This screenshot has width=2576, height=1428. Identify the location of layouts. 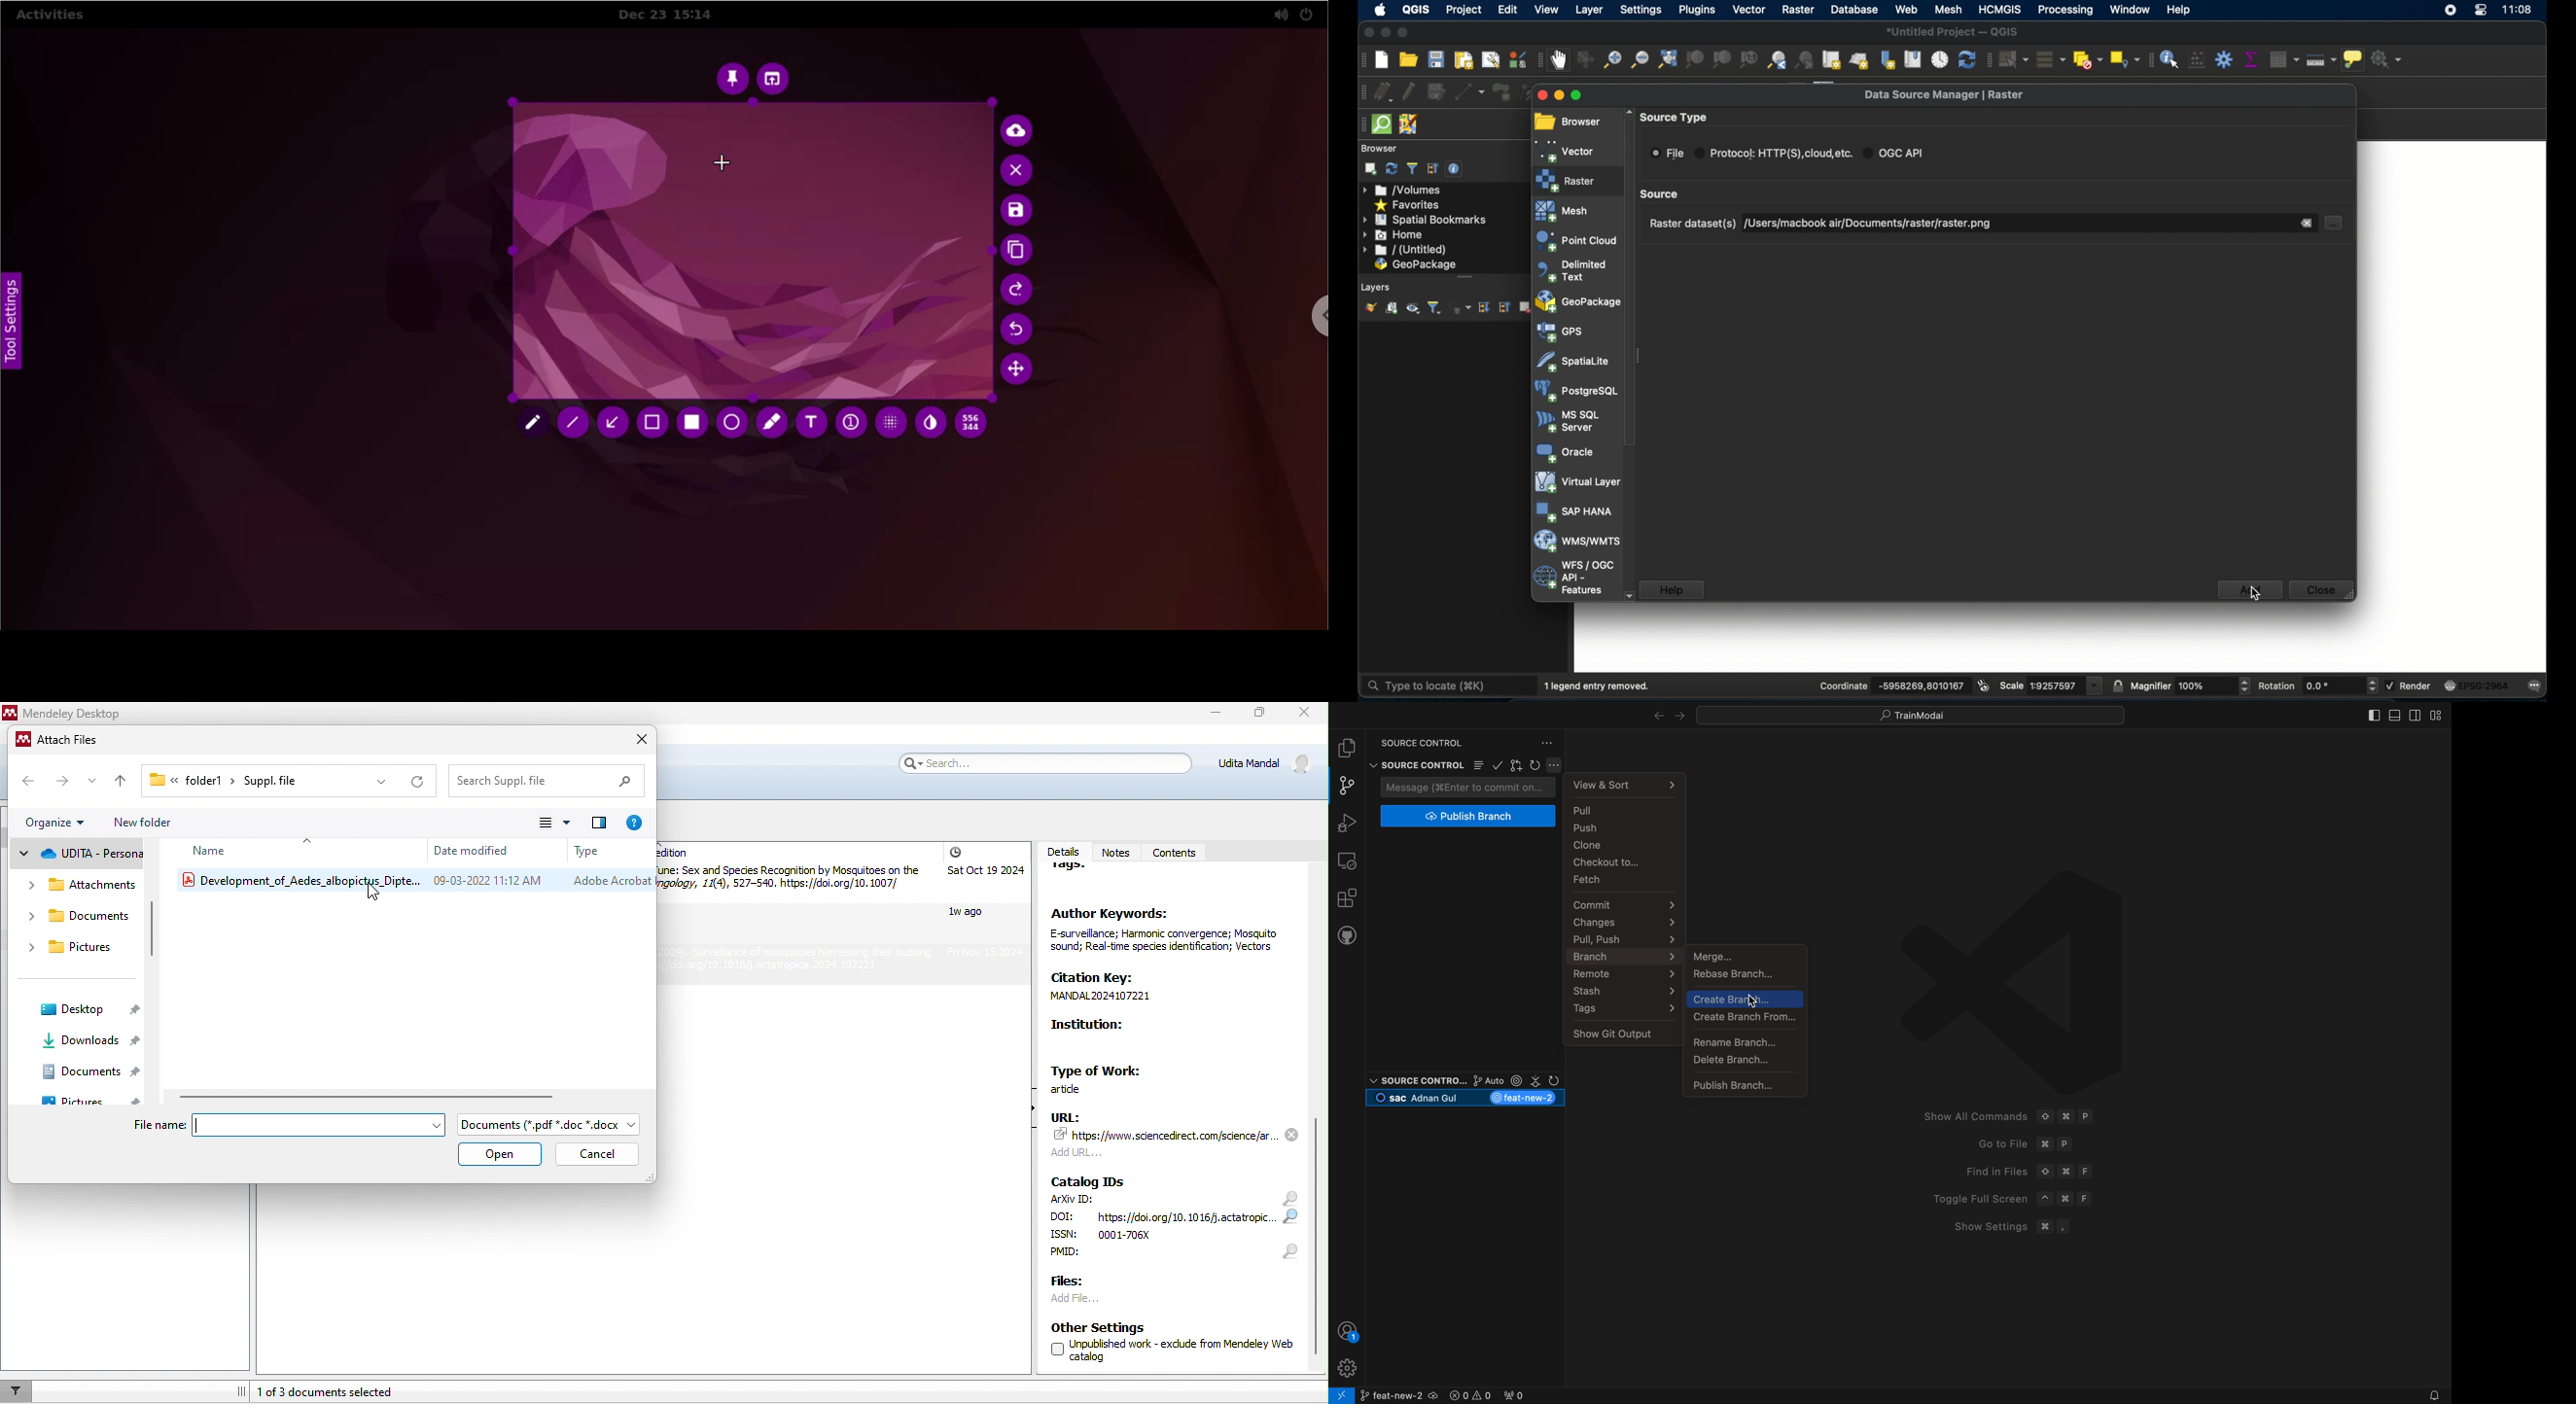
(2400, 714).